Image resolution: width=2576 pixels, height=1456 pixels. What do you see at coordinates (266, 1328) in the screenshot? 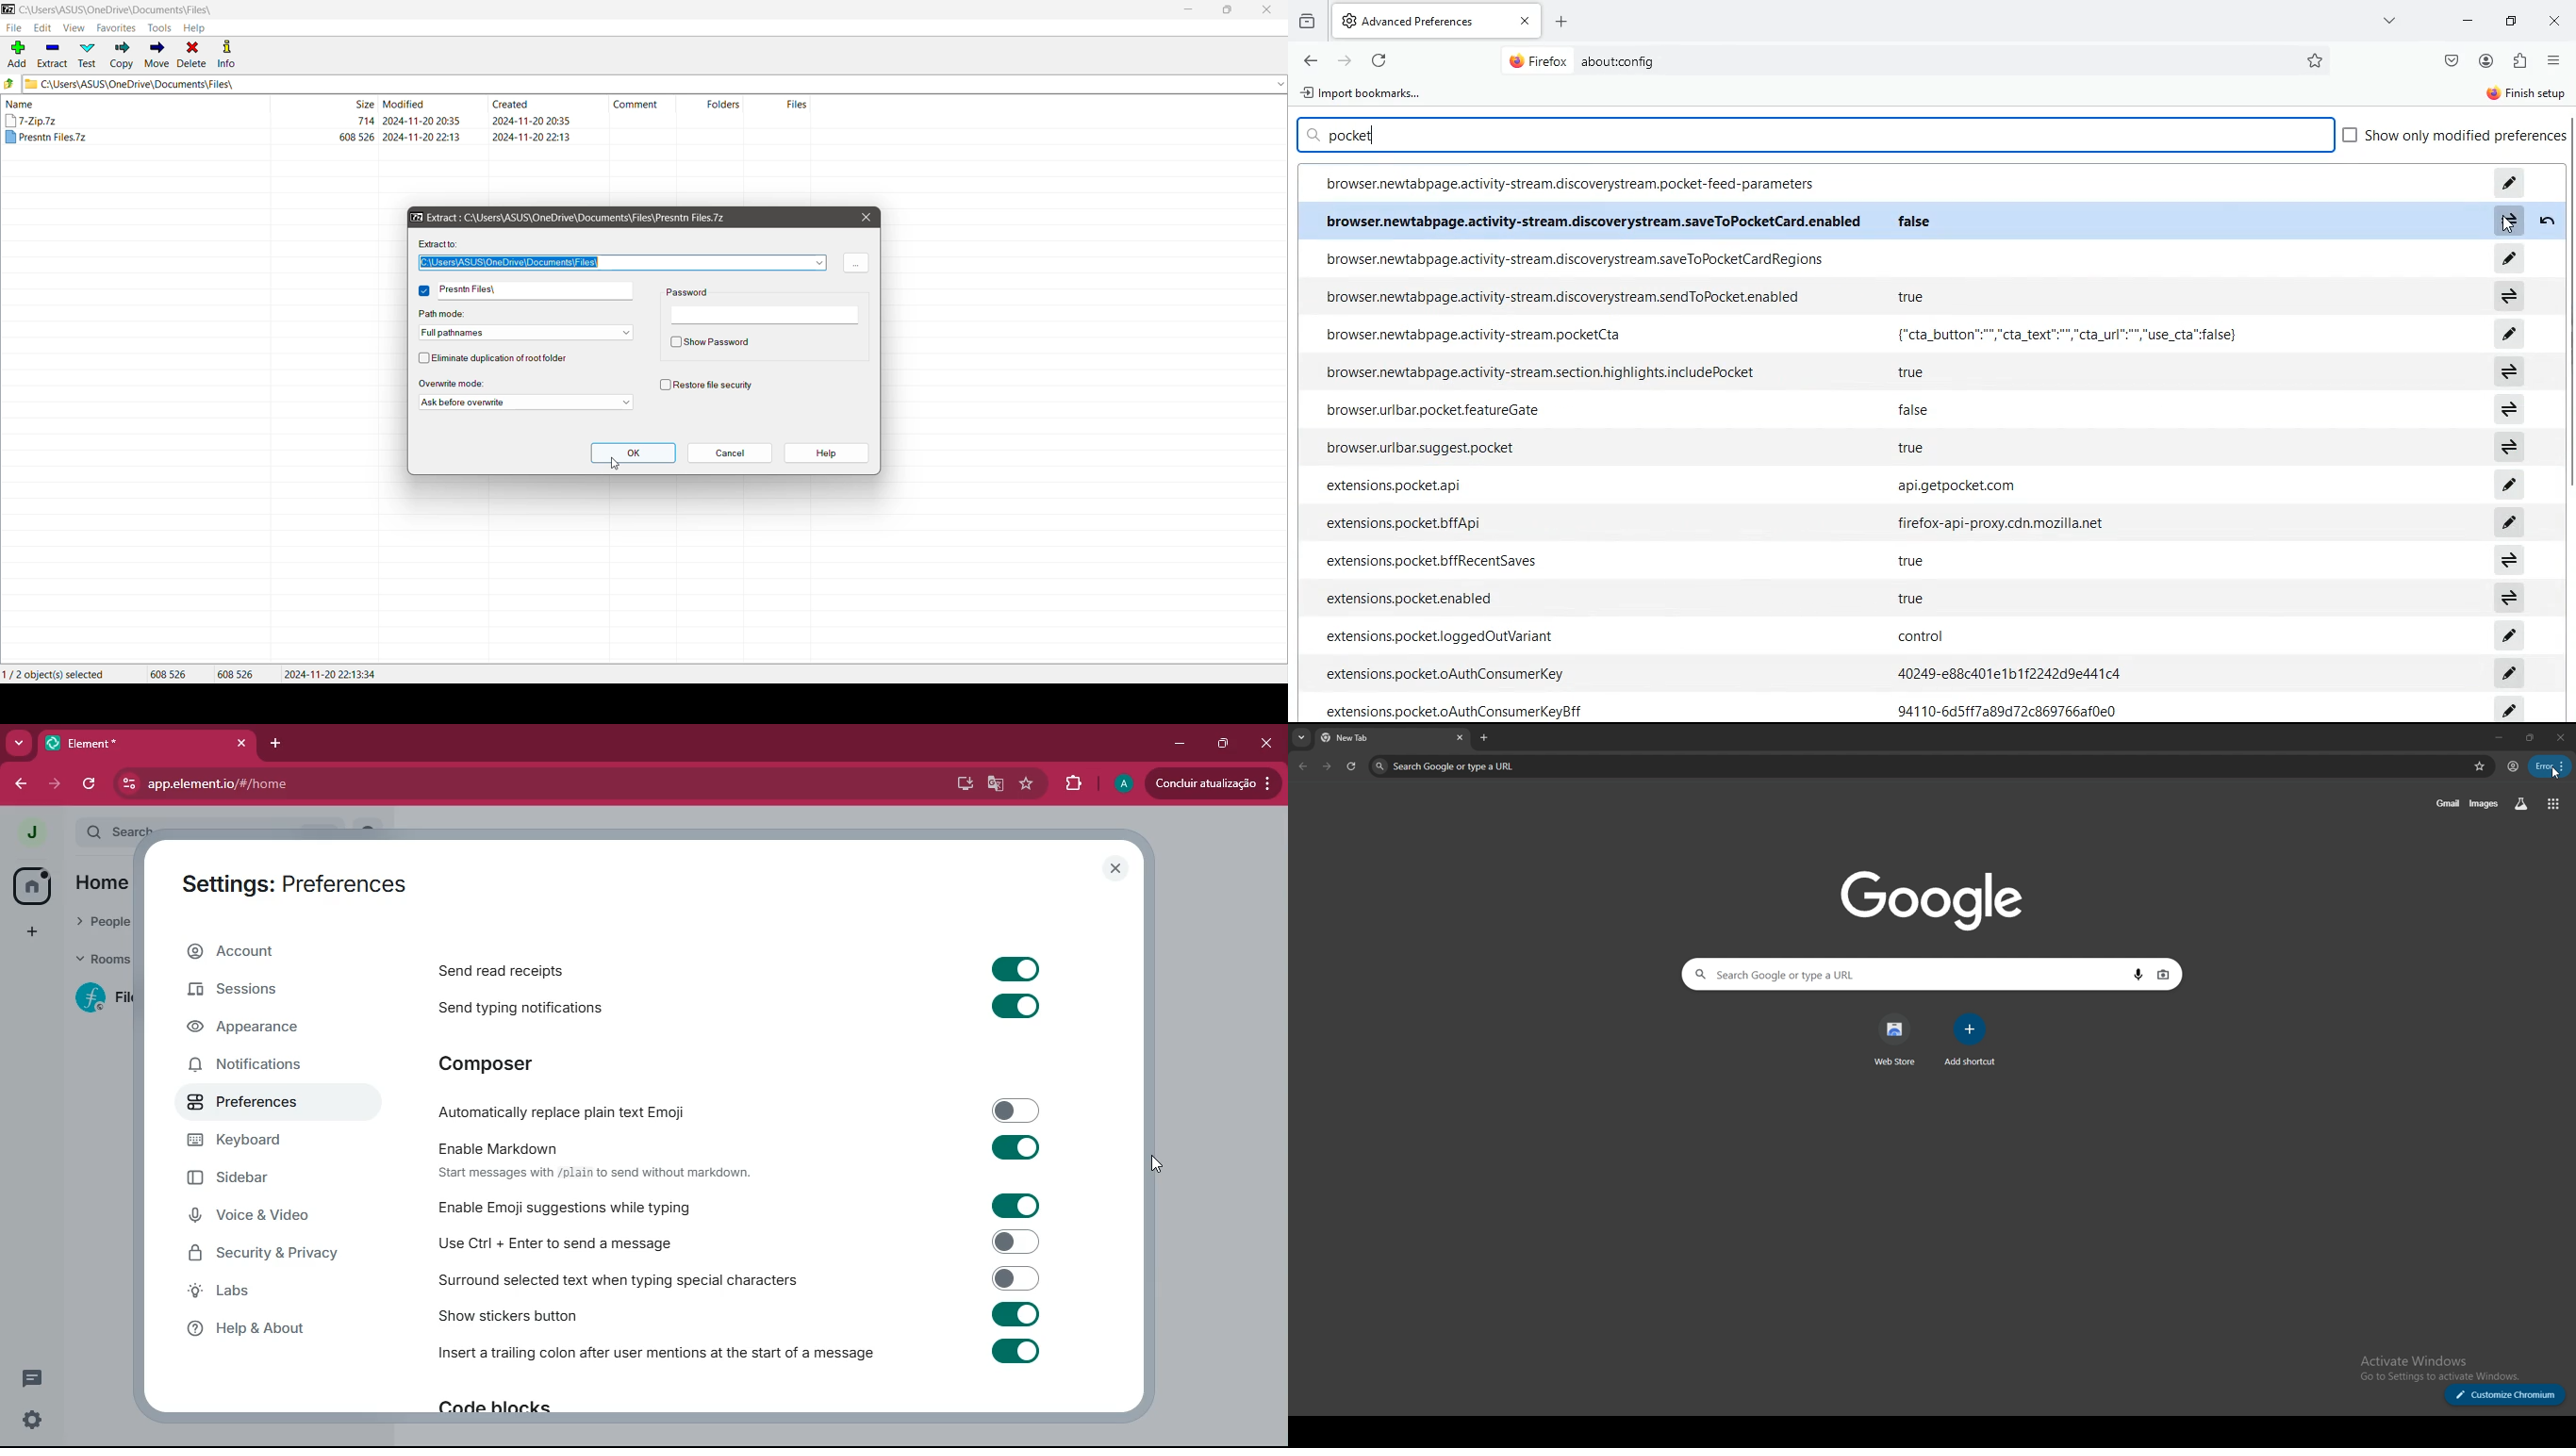
I see `help` at bounding box center [266, 1328].